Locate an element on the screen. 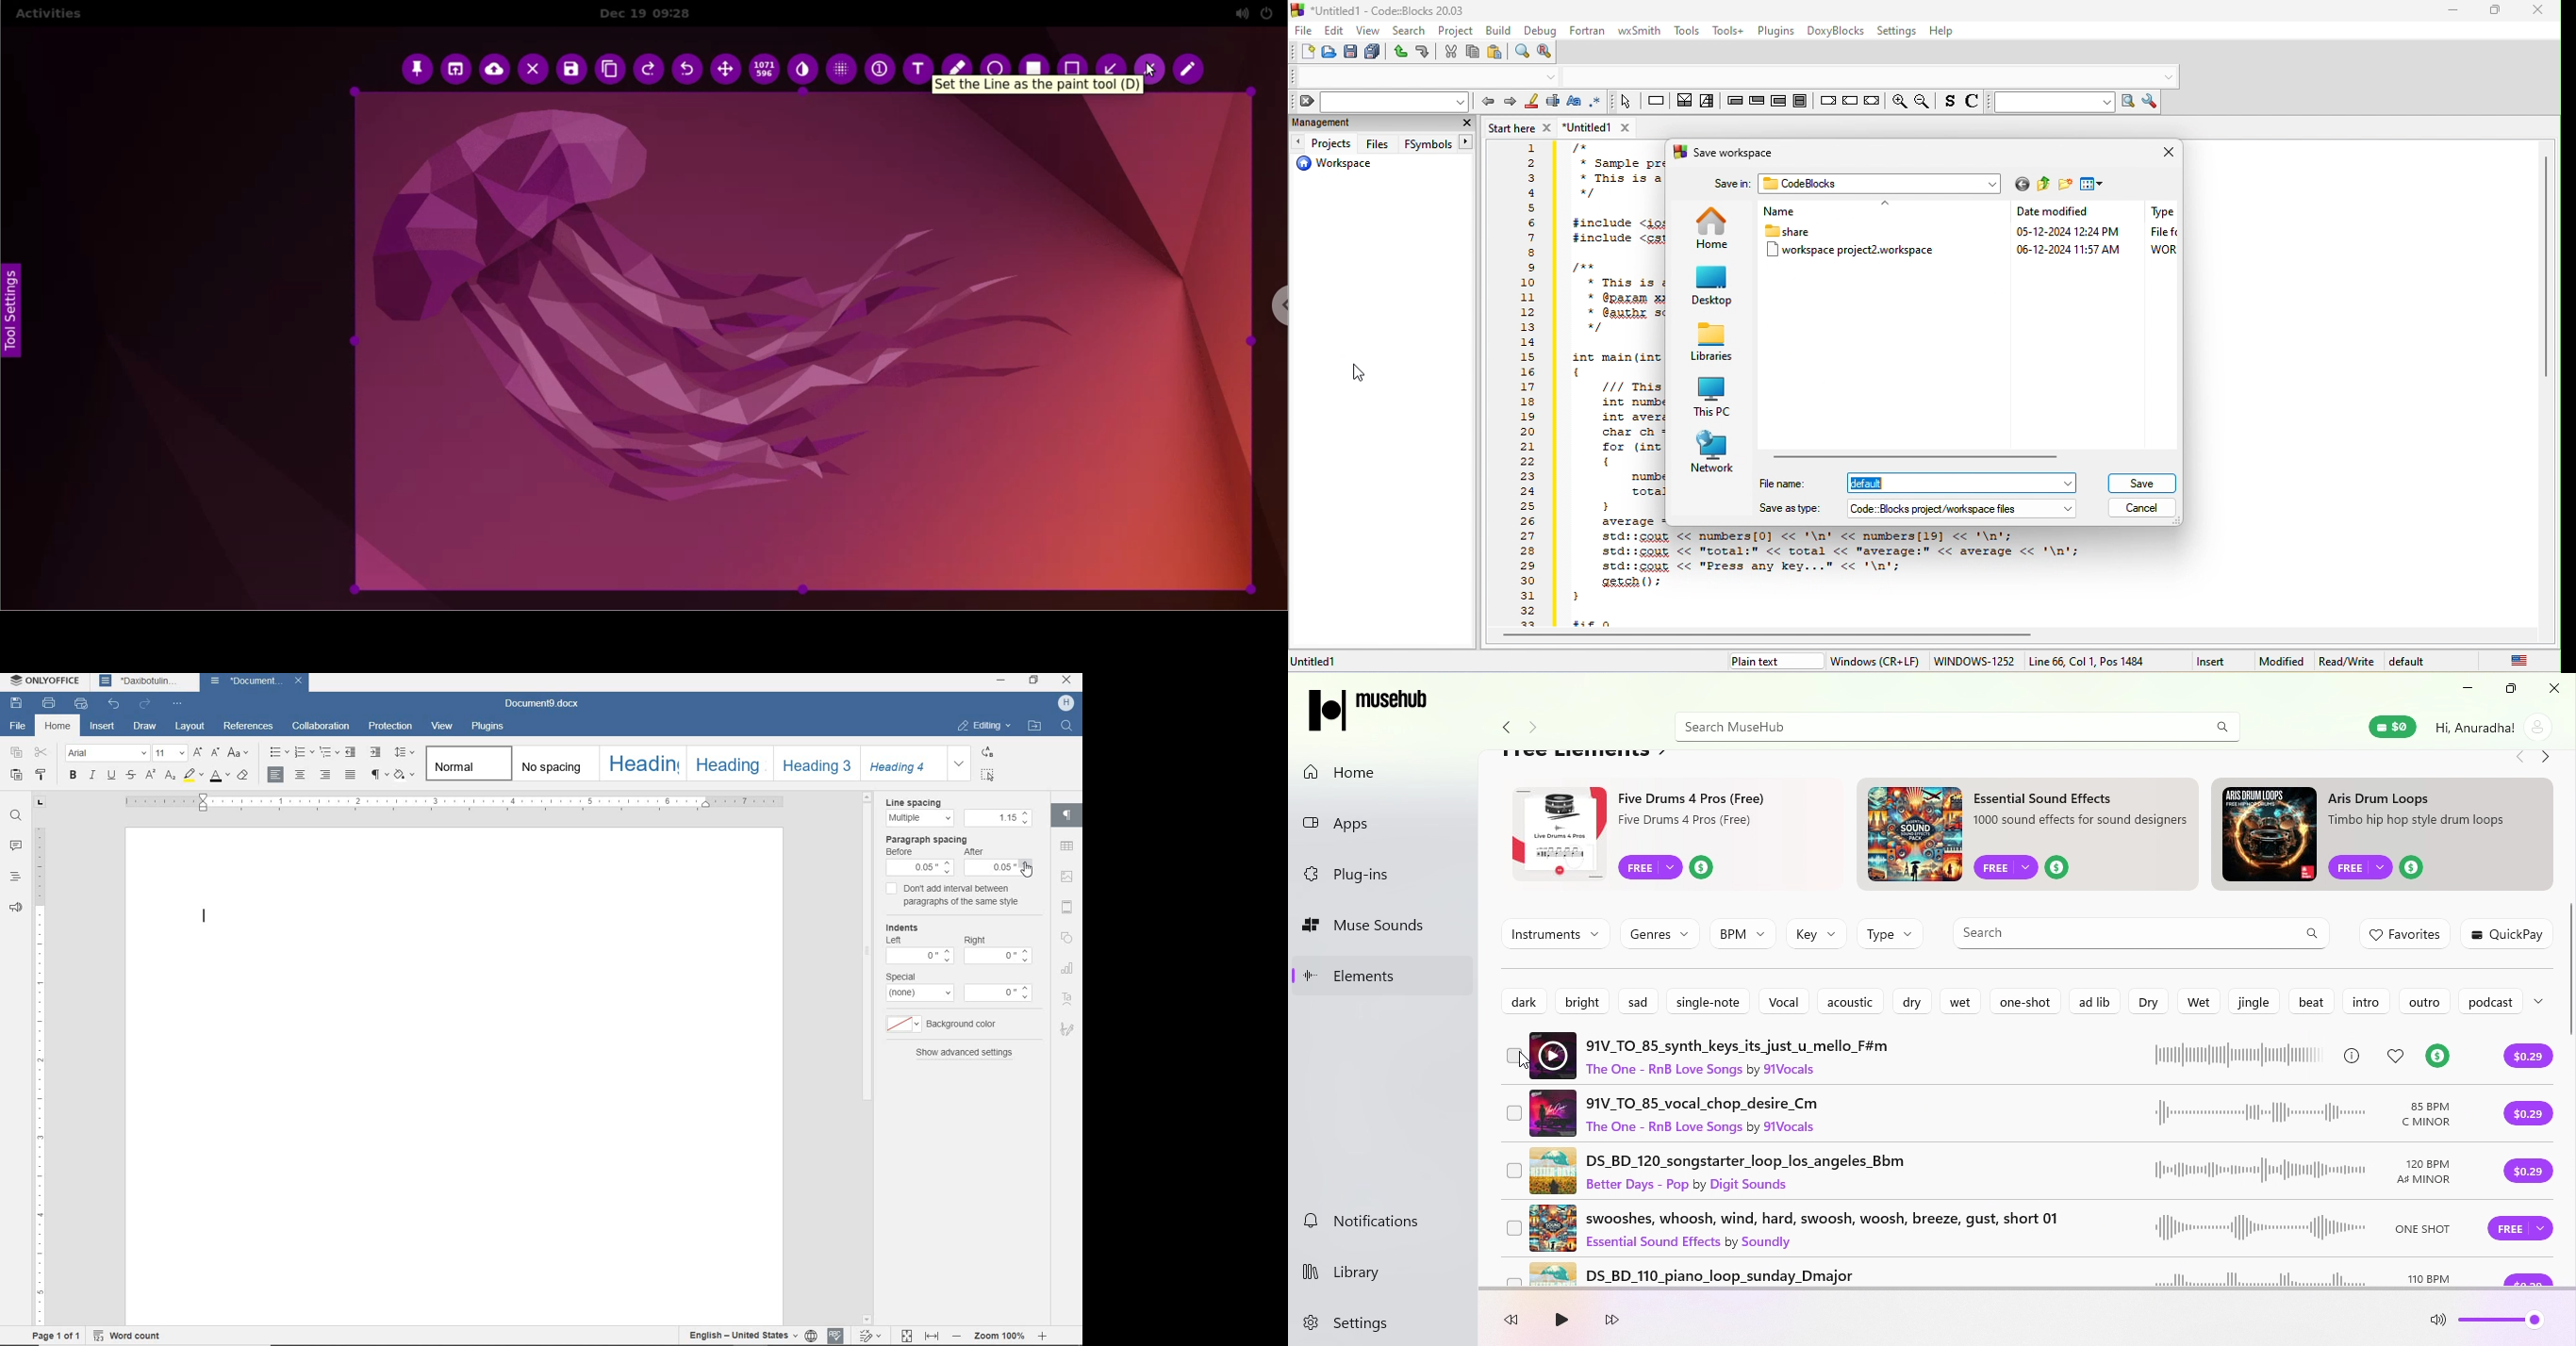 The width and height of the screenshot is (2576, 1372). redo is located at coordinates (145, 705).